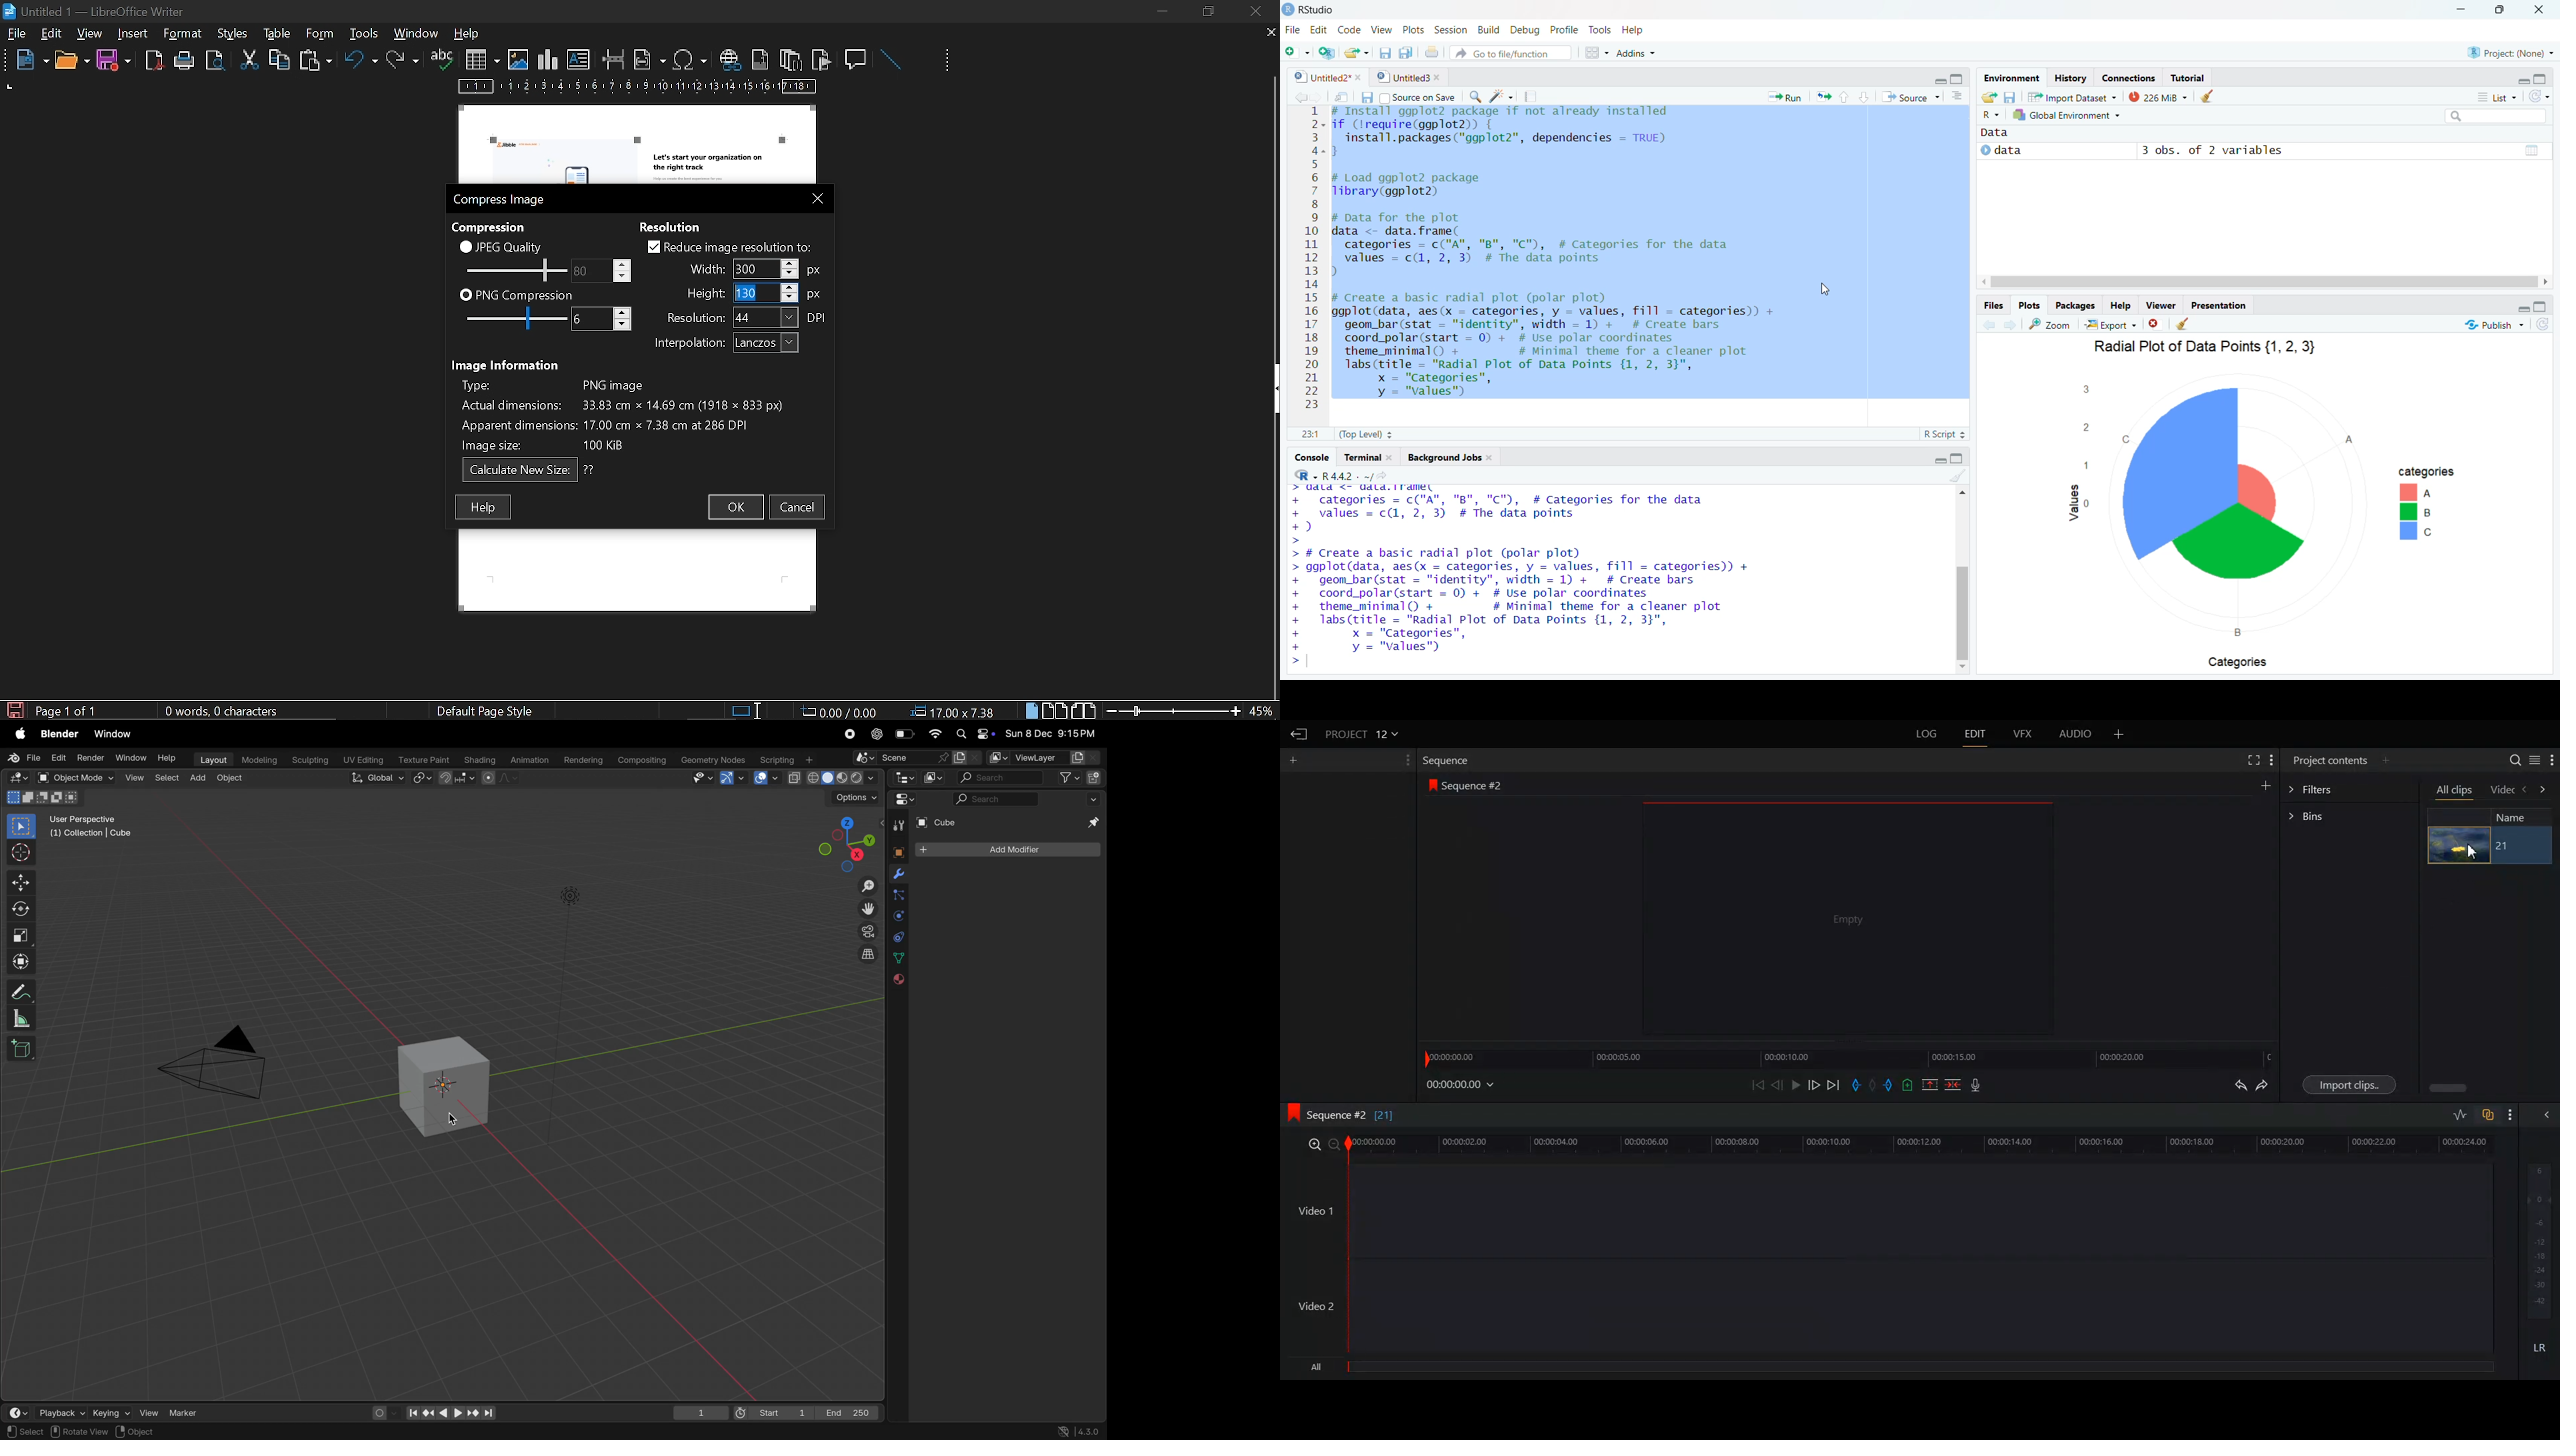 Image resolution: width=2576 pixels, height=1456 pixels. Describe the element at coordinates (482, 60) in the screenshot. I see `insert table` at that location.